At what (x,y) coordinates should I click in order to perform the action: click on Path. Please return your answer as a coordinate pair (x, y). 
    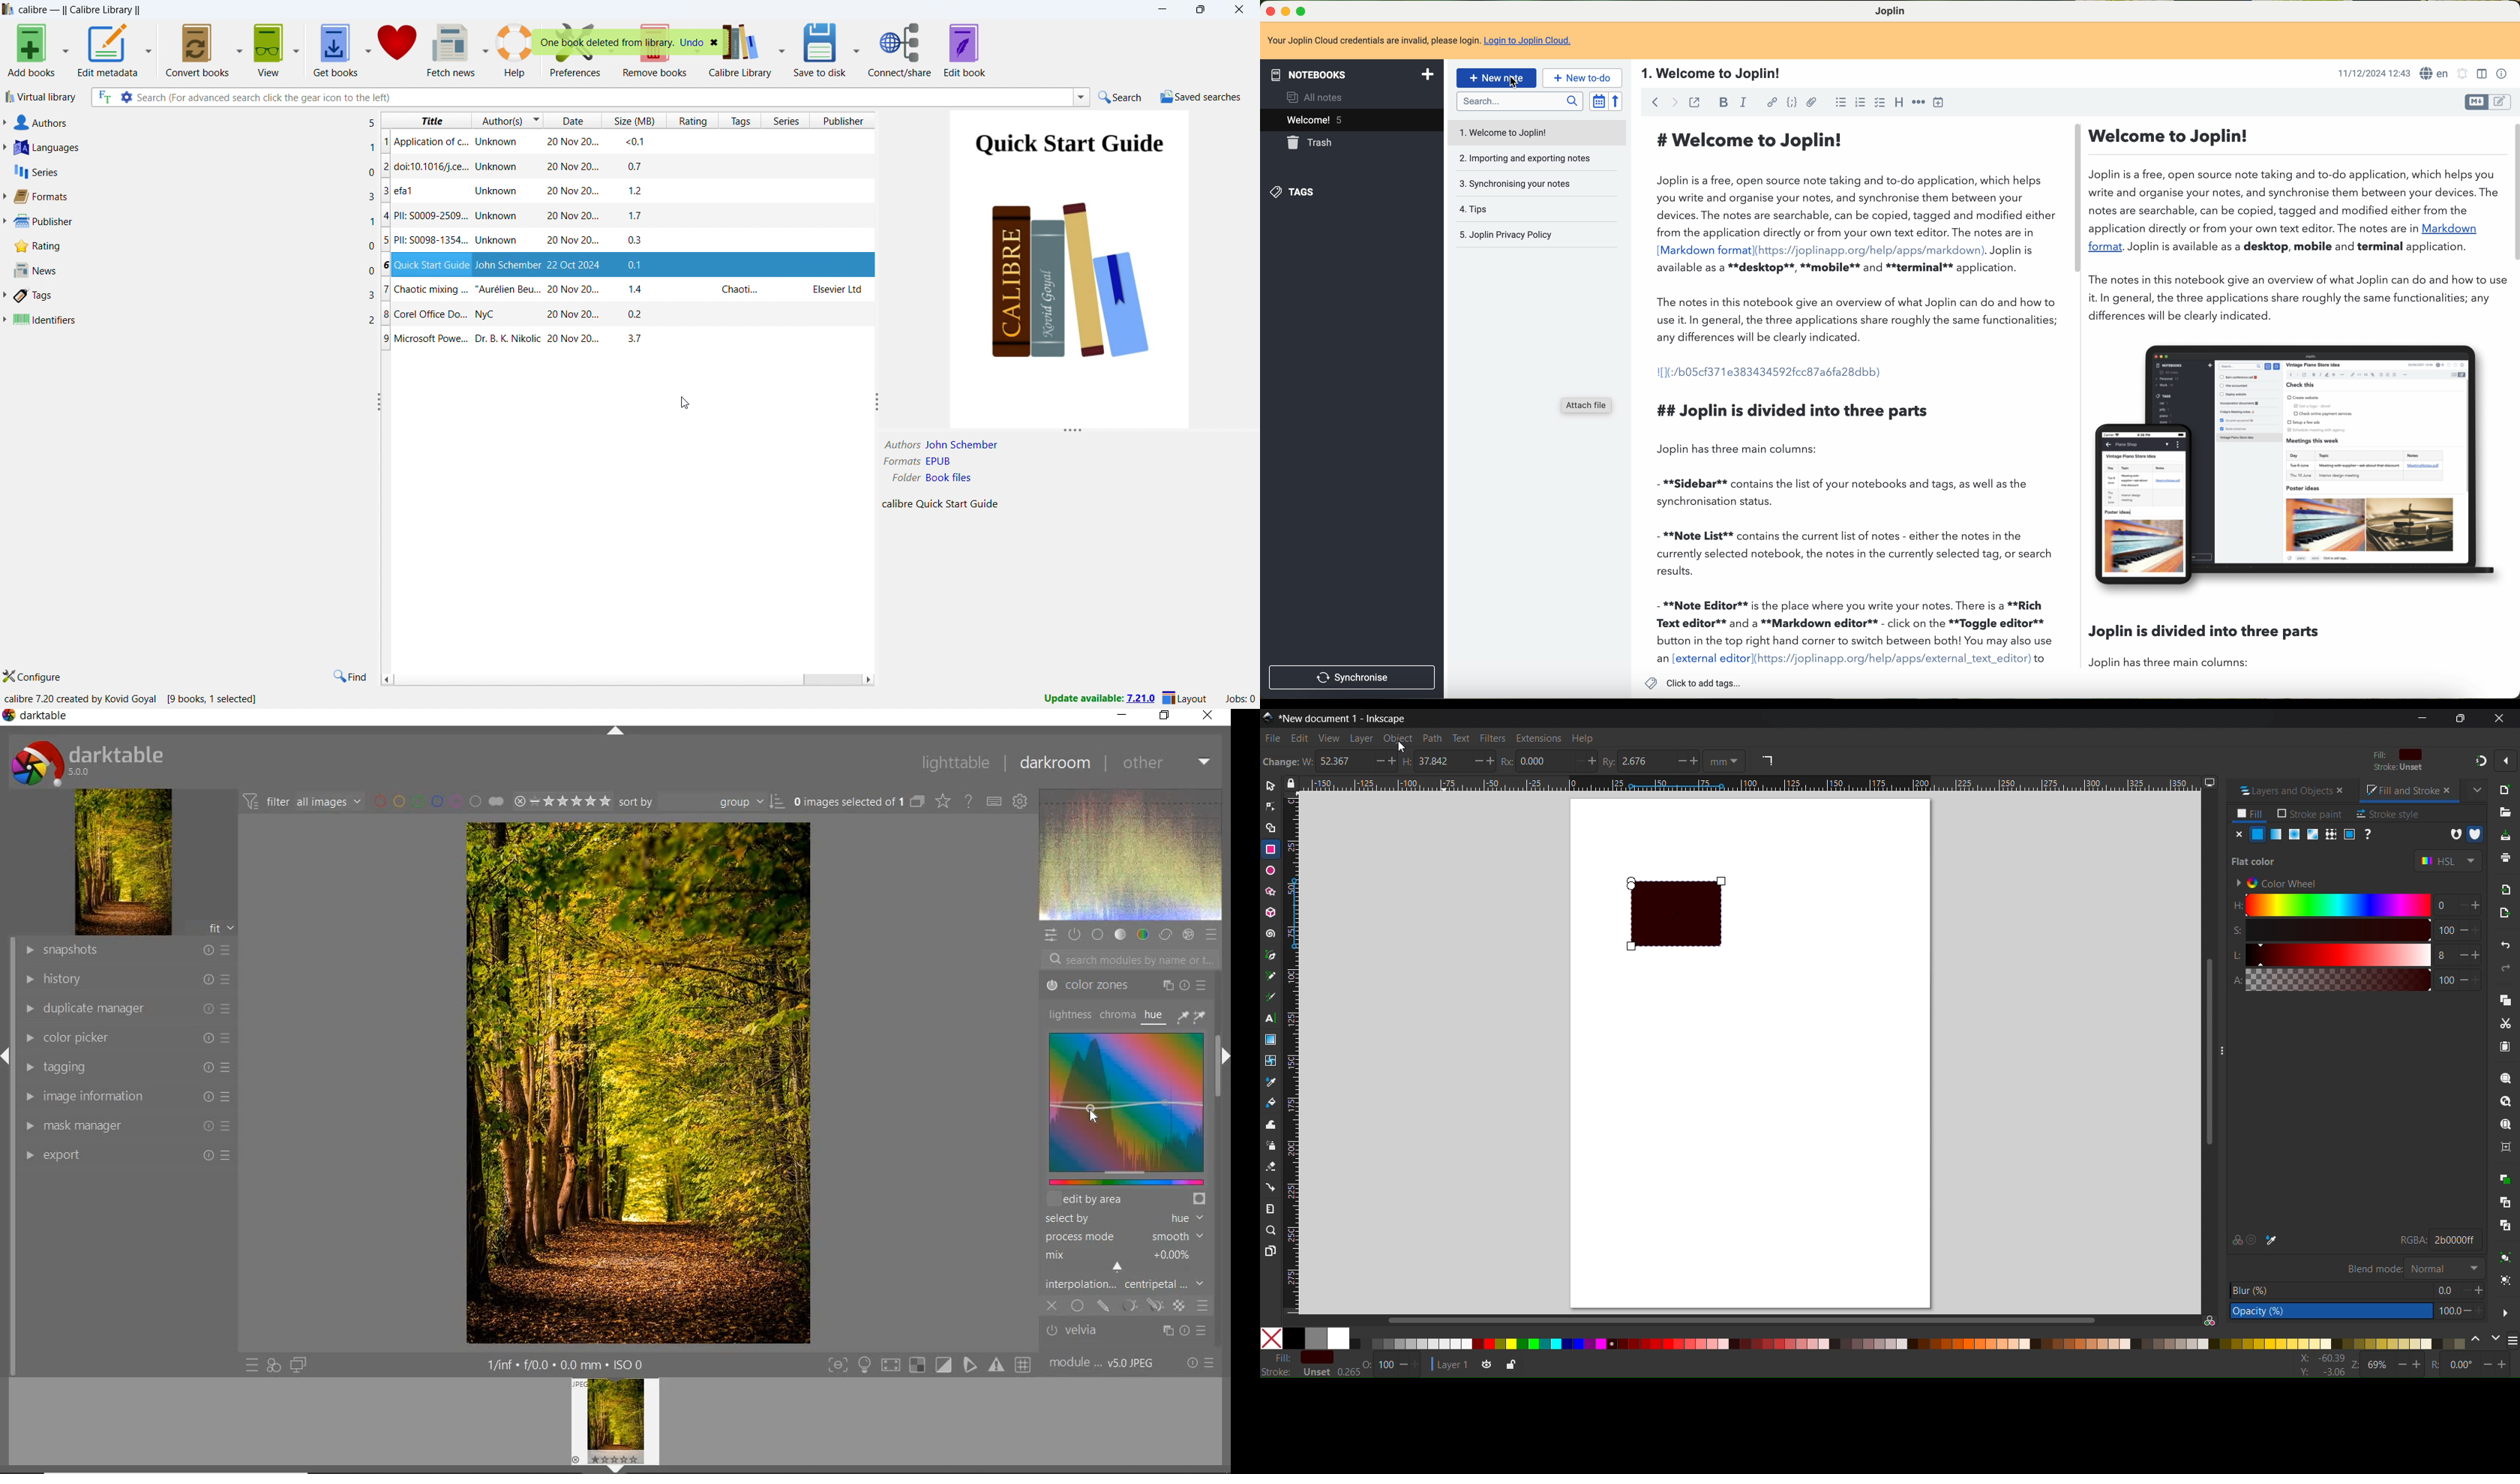
    Looking at the image, I should click on (1432, 738).